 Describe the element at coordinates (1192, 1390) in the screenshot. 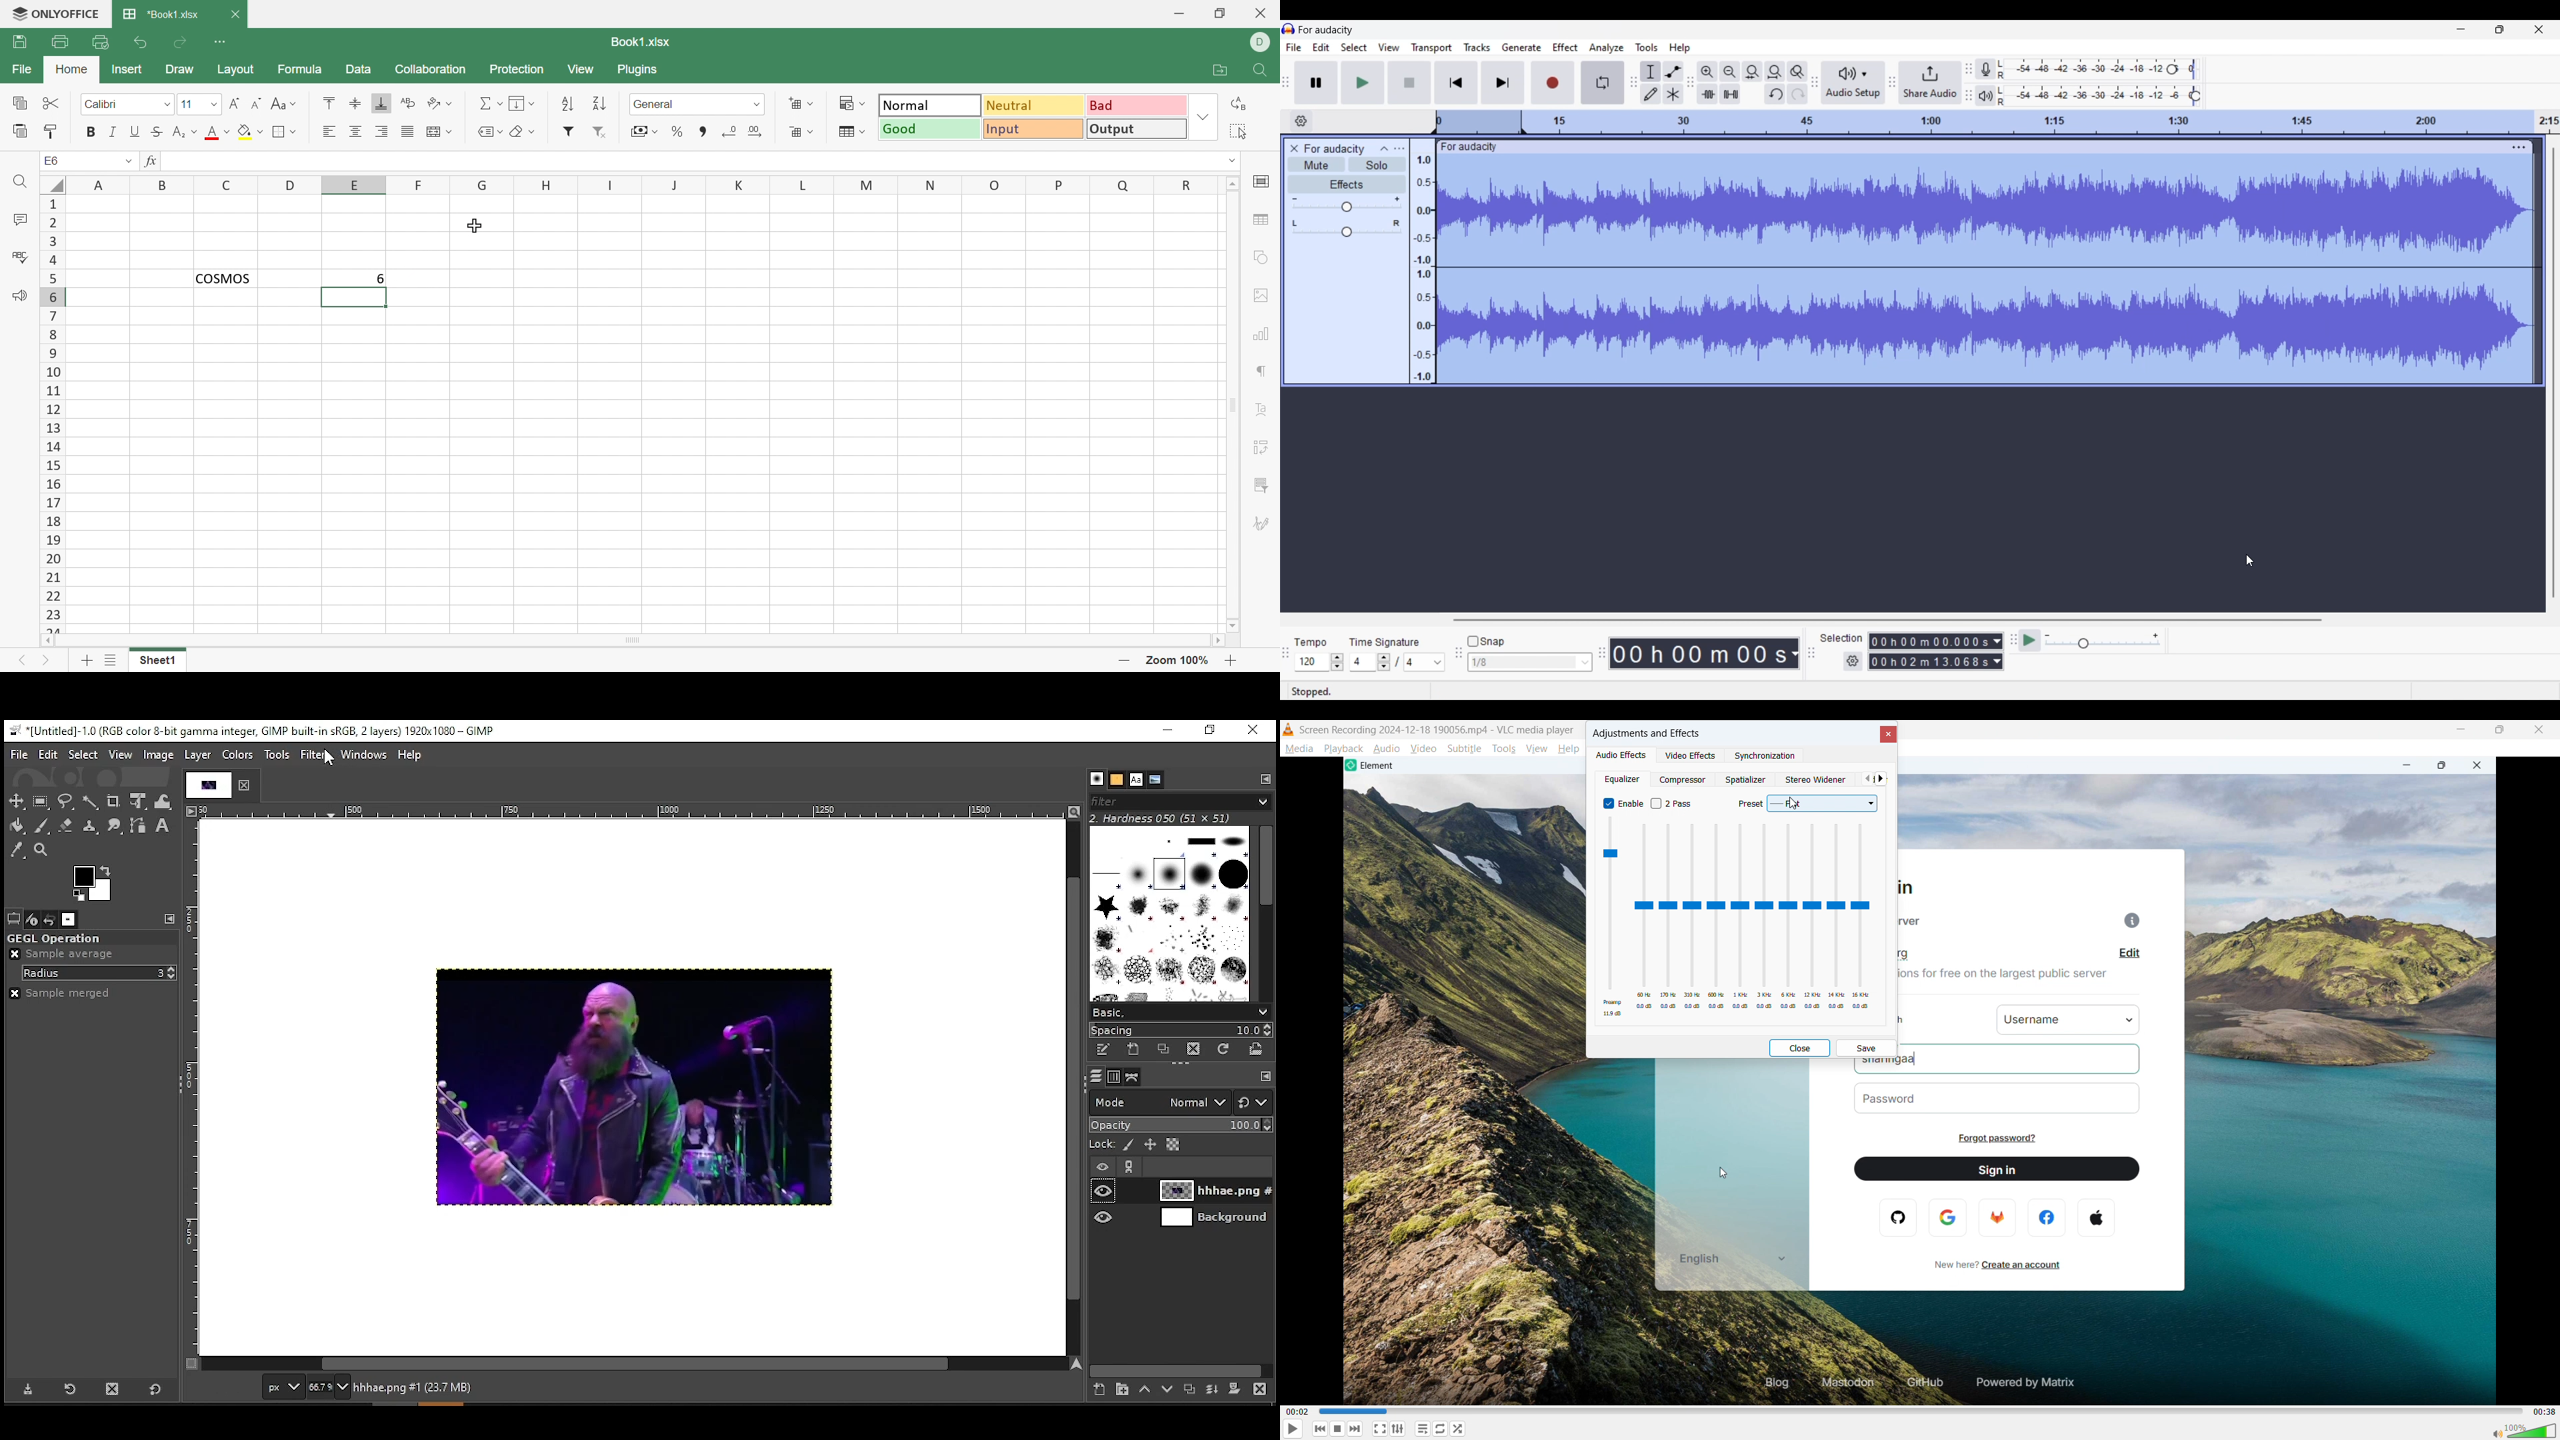

I see `duplicate layer` at that location.